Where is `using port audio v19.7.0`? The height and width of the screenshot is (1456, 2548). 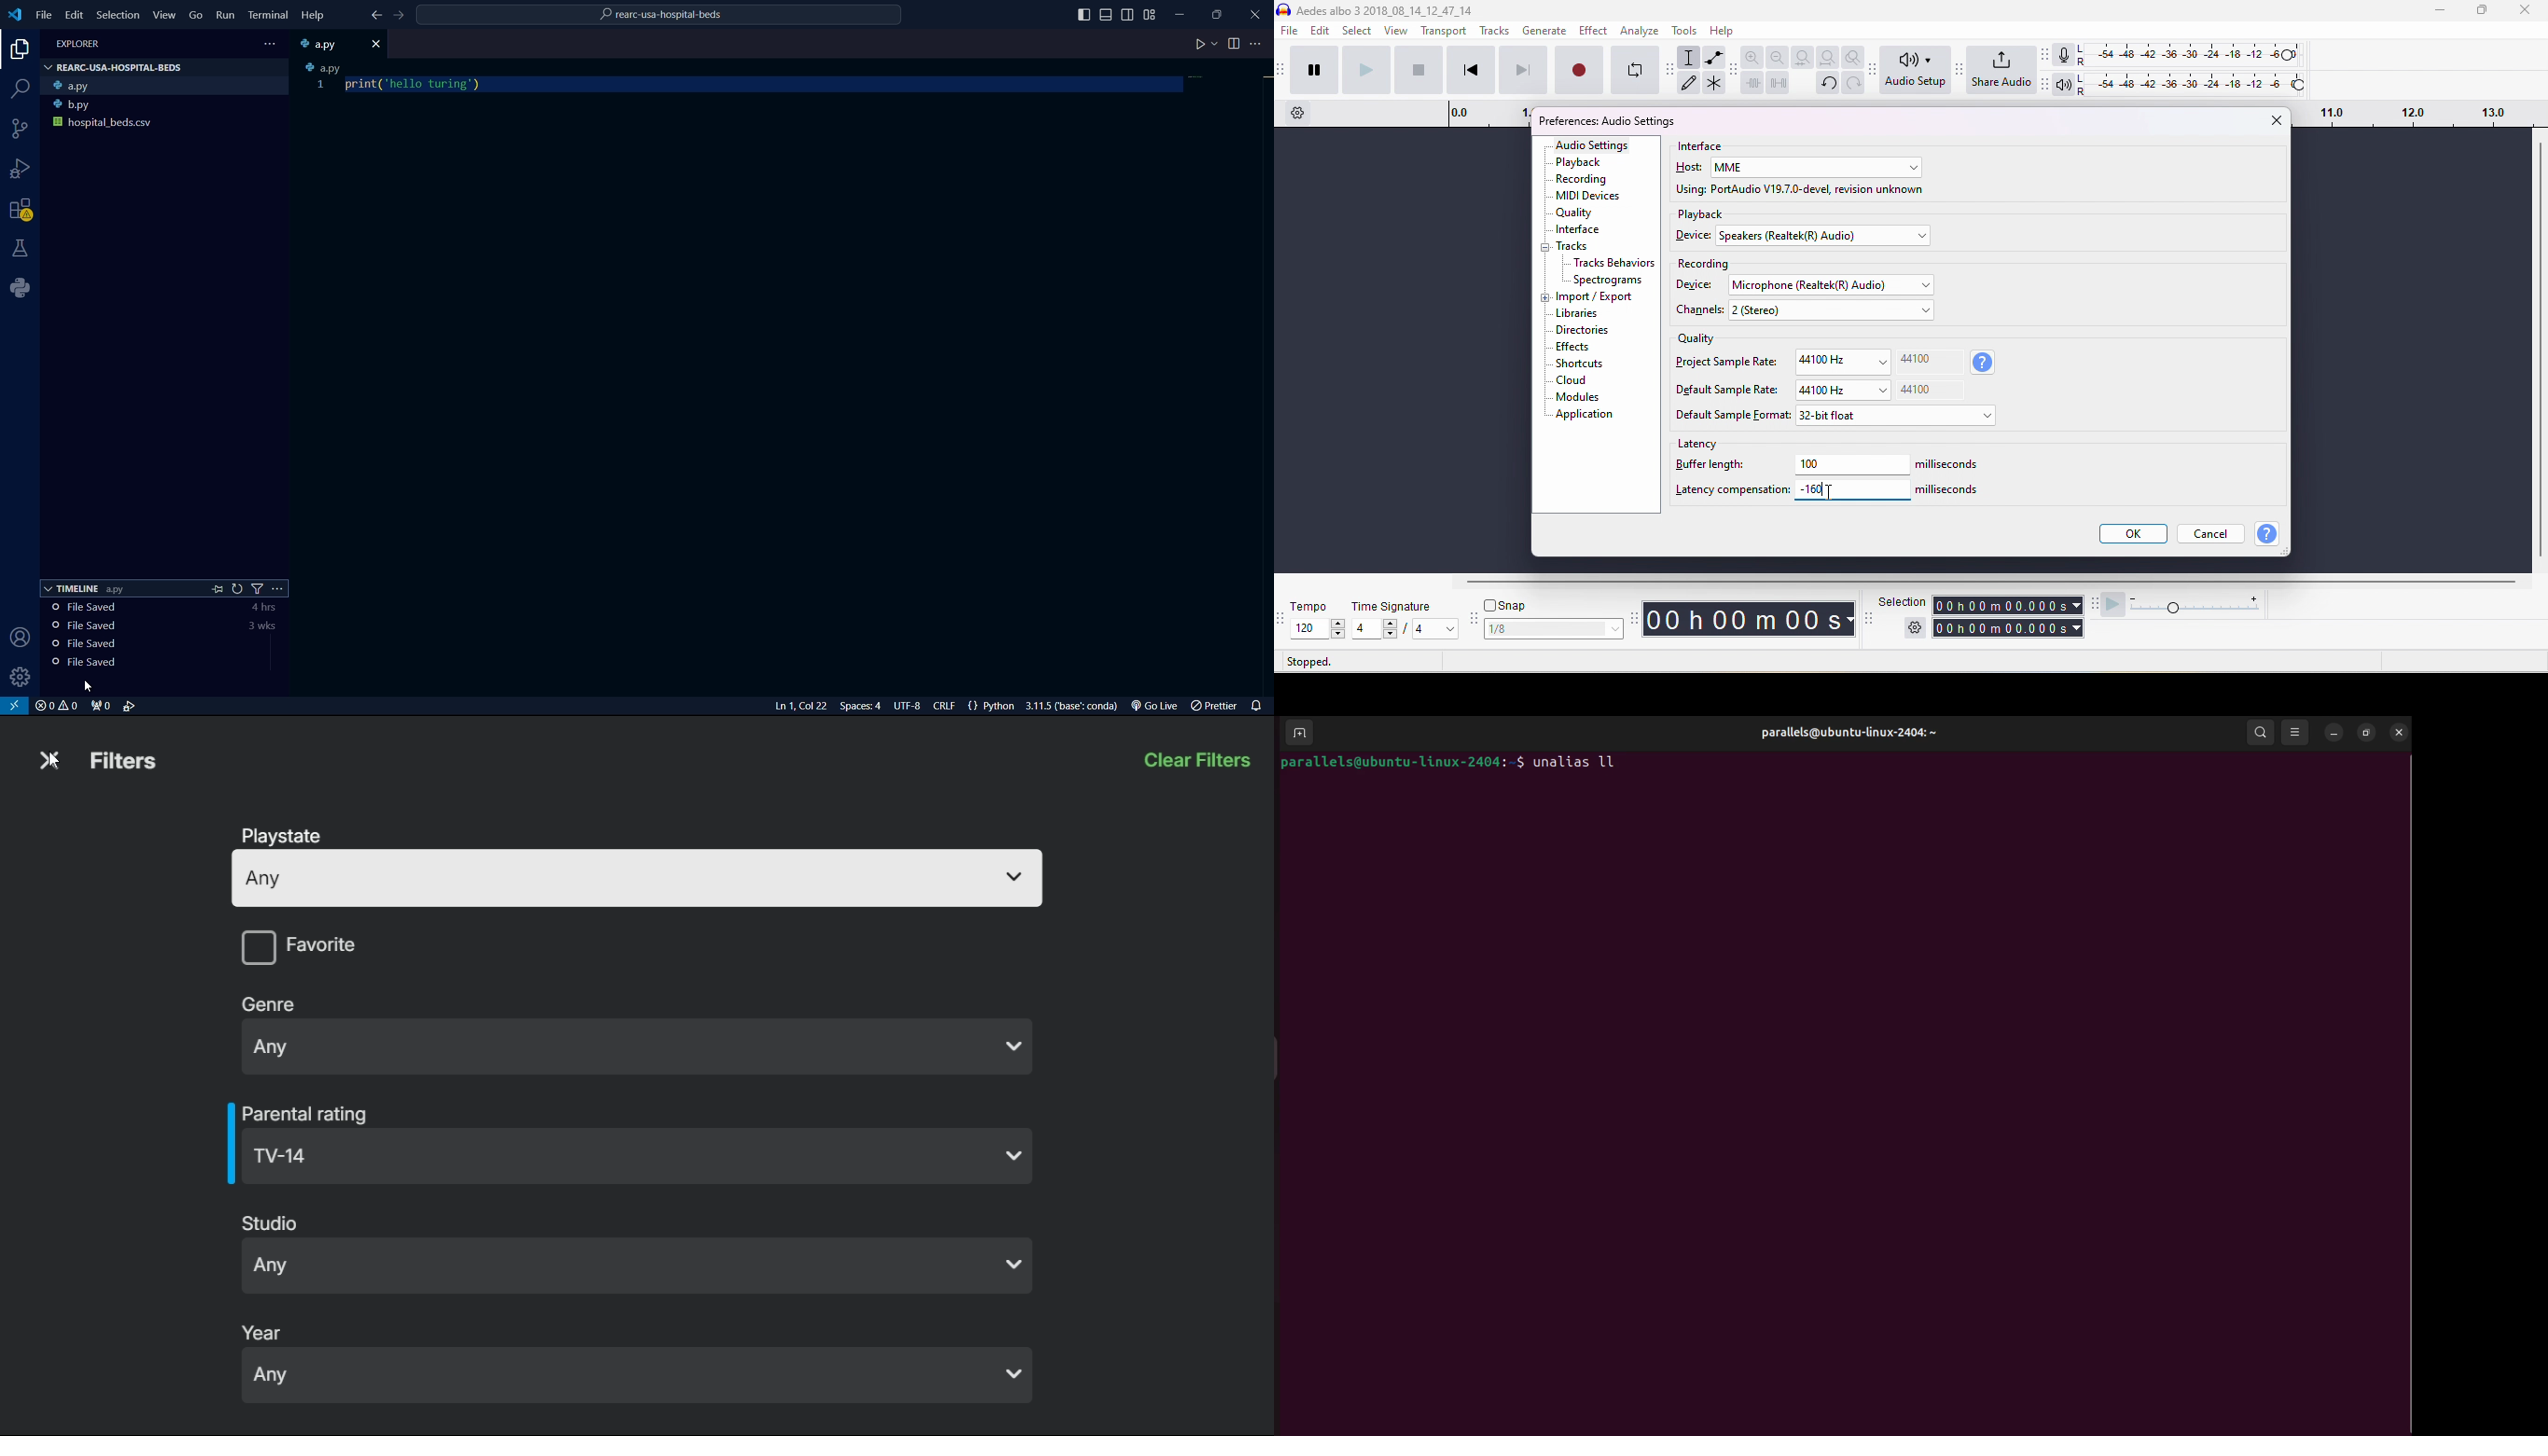
using port audio v19.7.0 is located at coordinates (1801, 191).